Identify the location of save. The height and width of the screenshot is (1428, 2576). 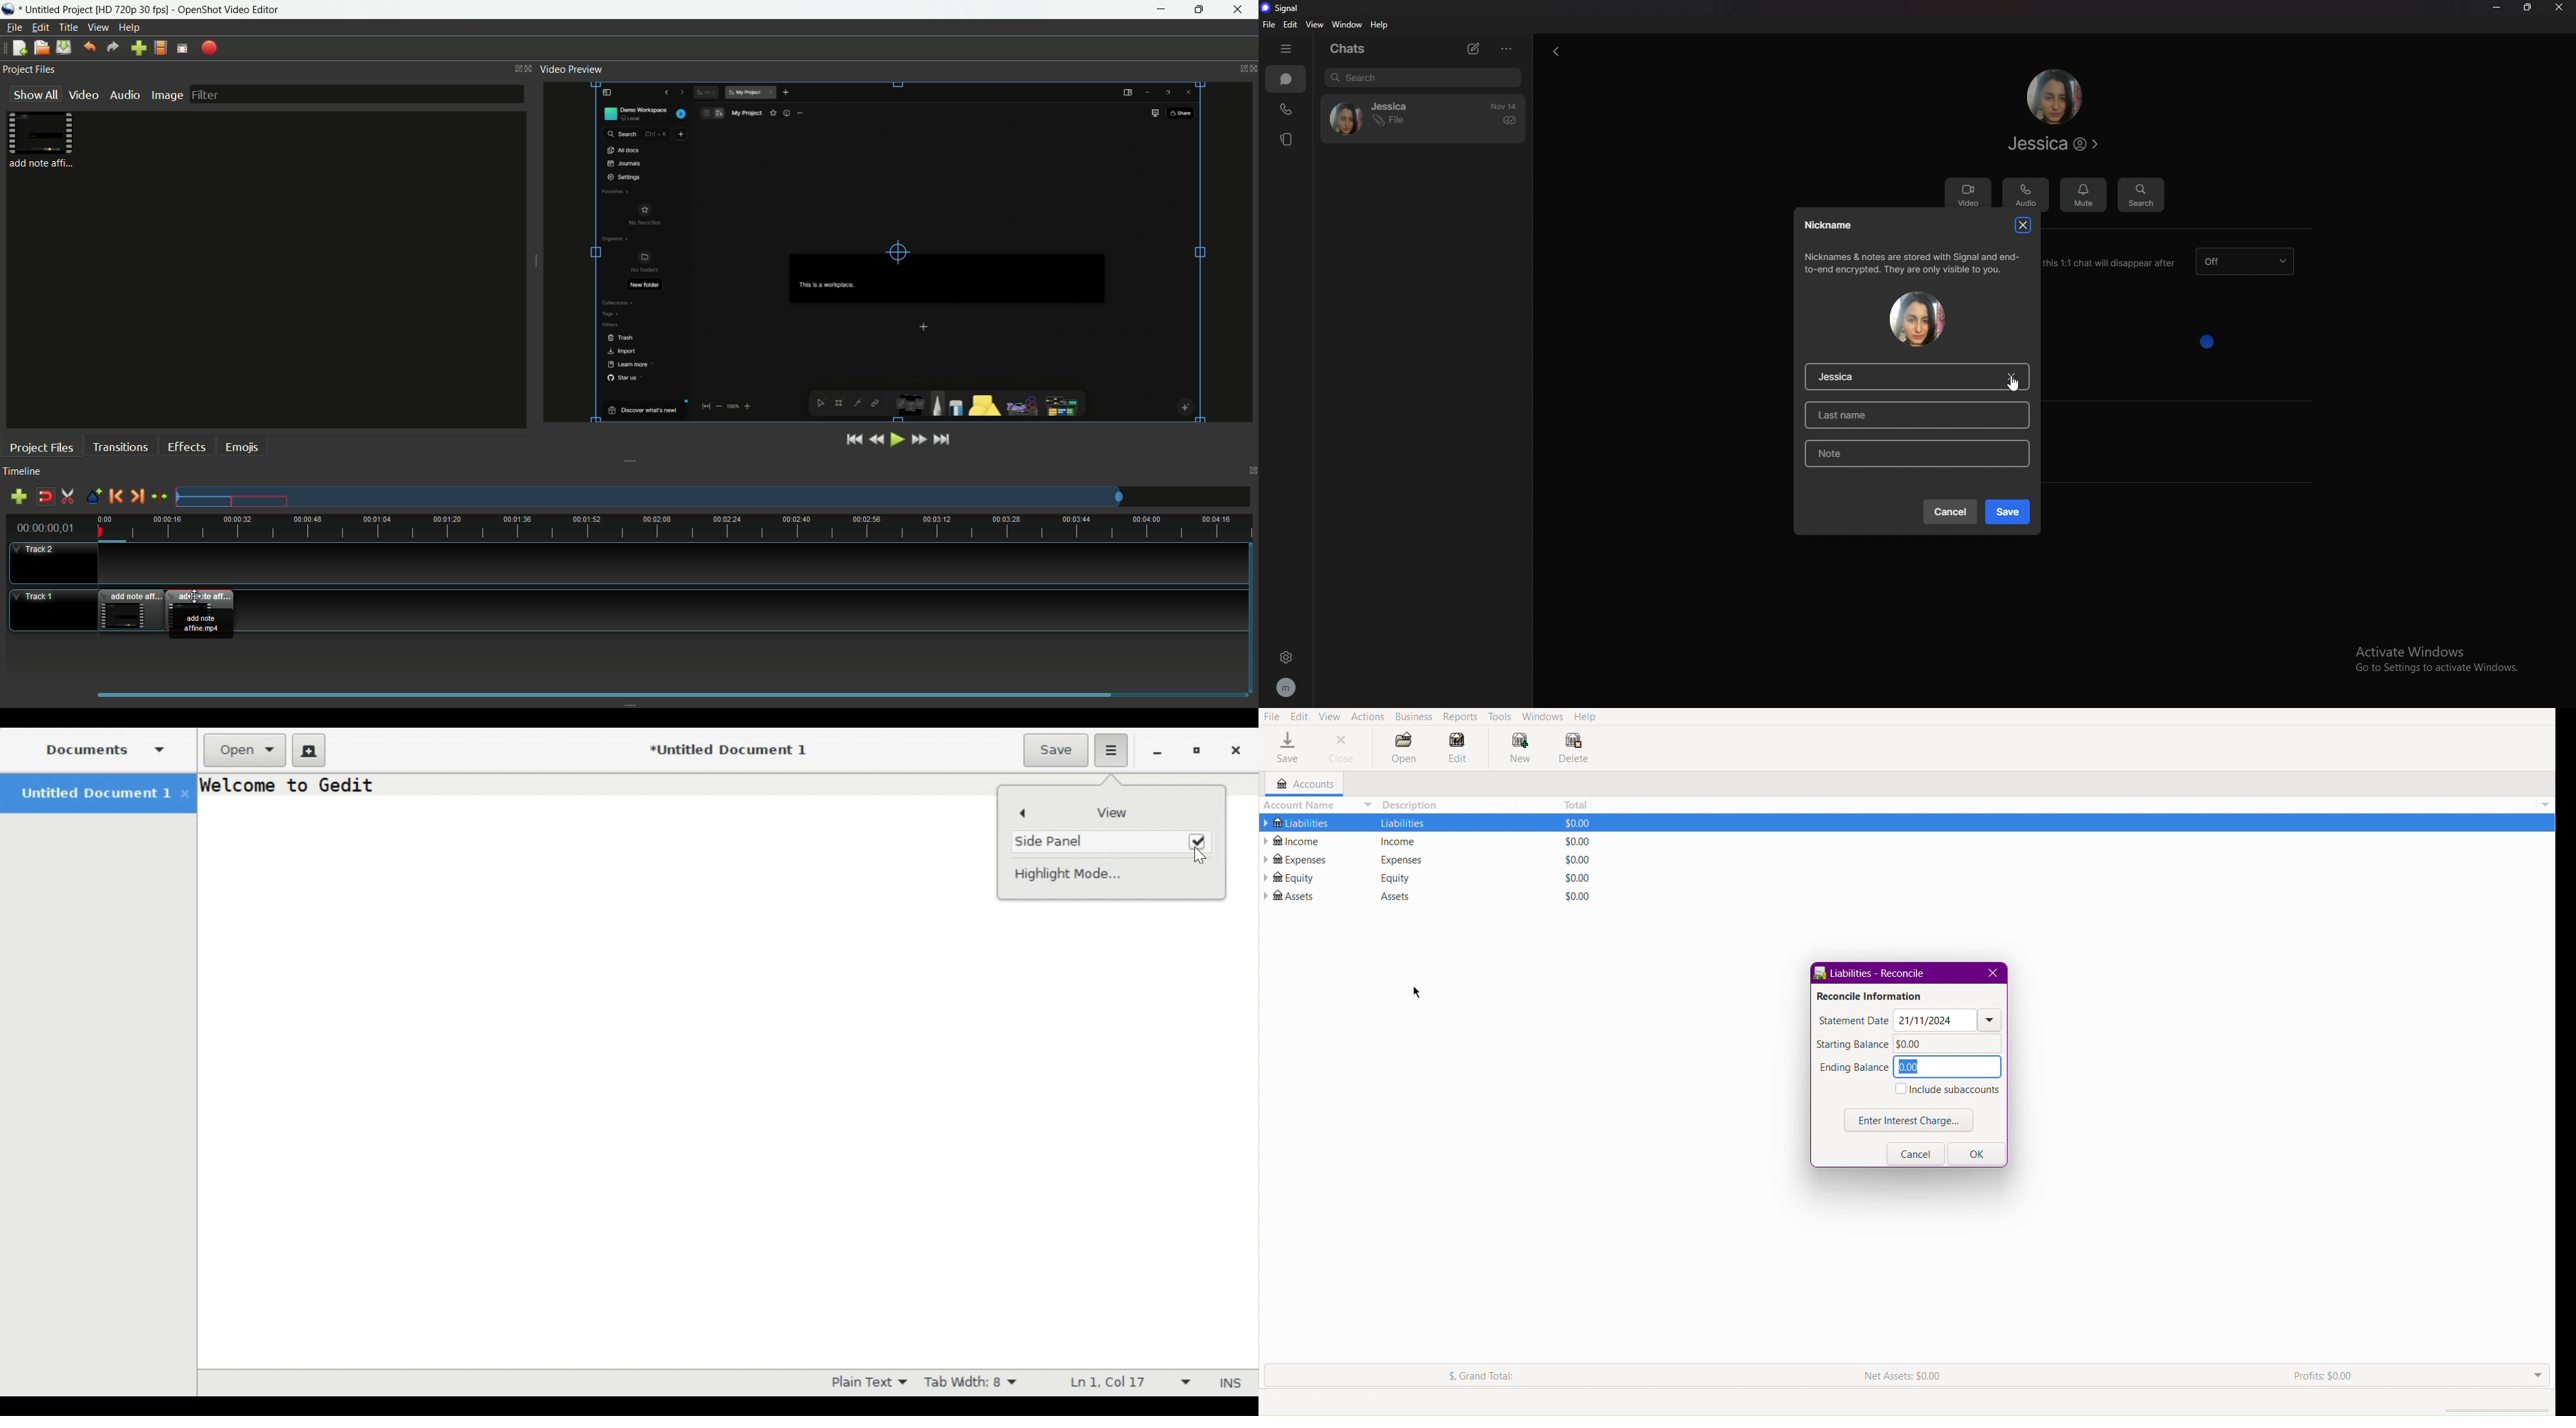
(2008, 512).